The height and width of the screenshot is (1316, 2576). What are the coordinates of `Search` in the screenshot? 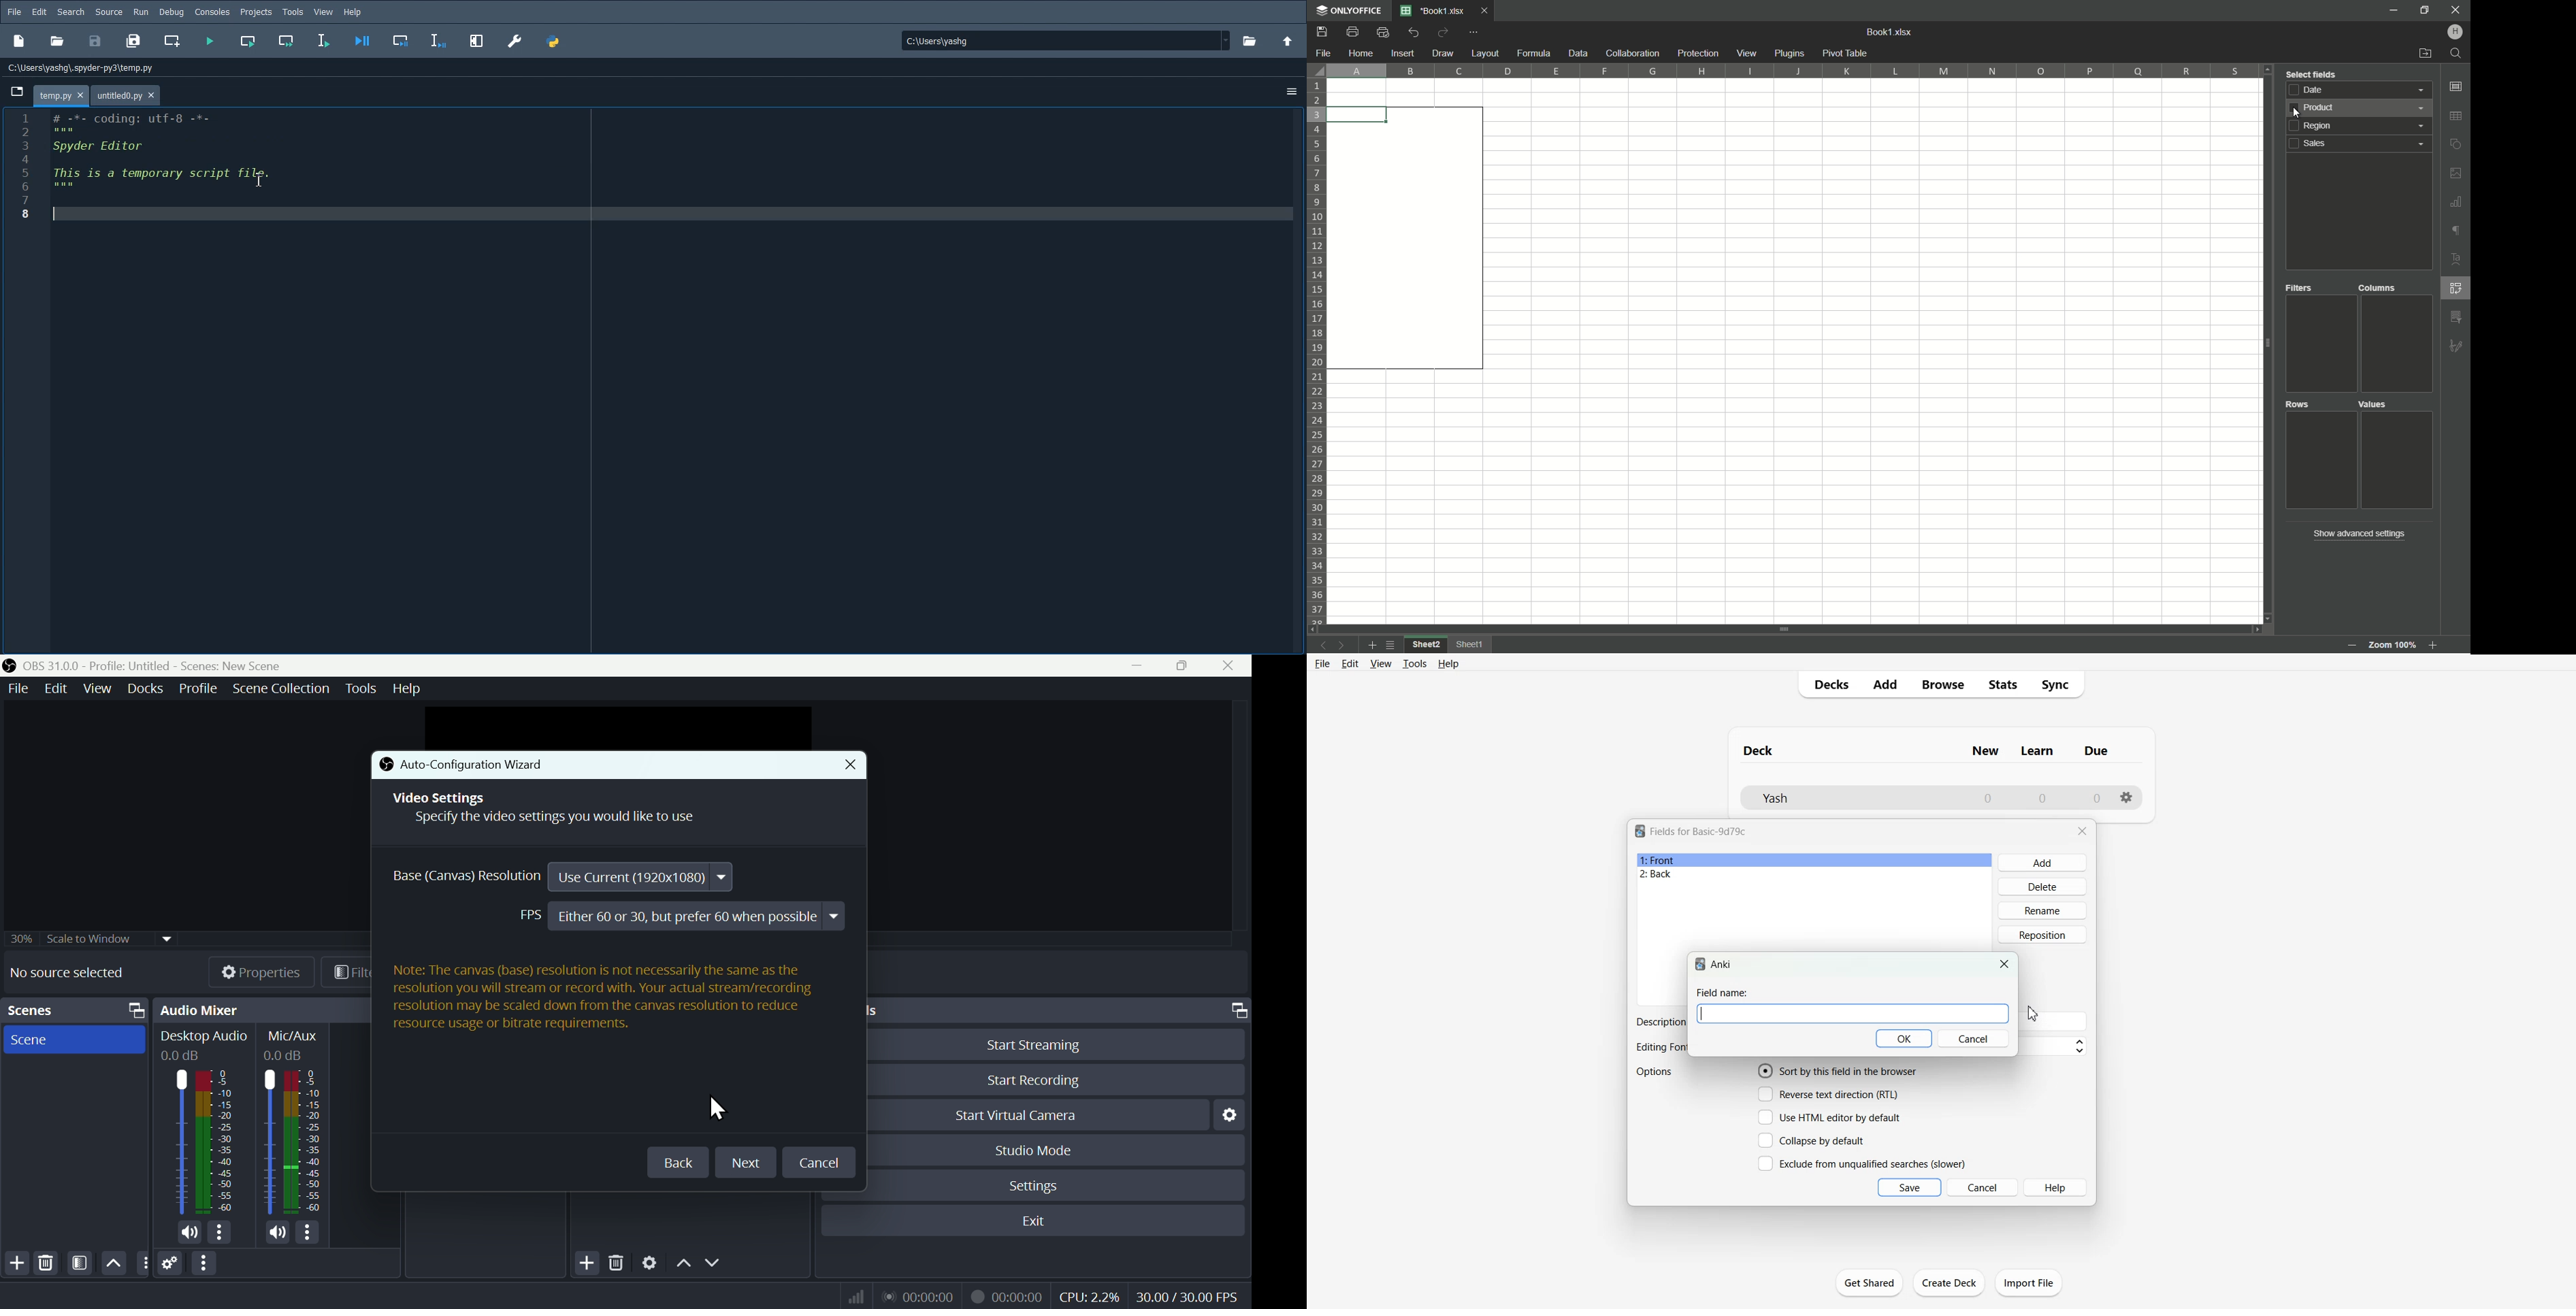 It's located at (72, 12).